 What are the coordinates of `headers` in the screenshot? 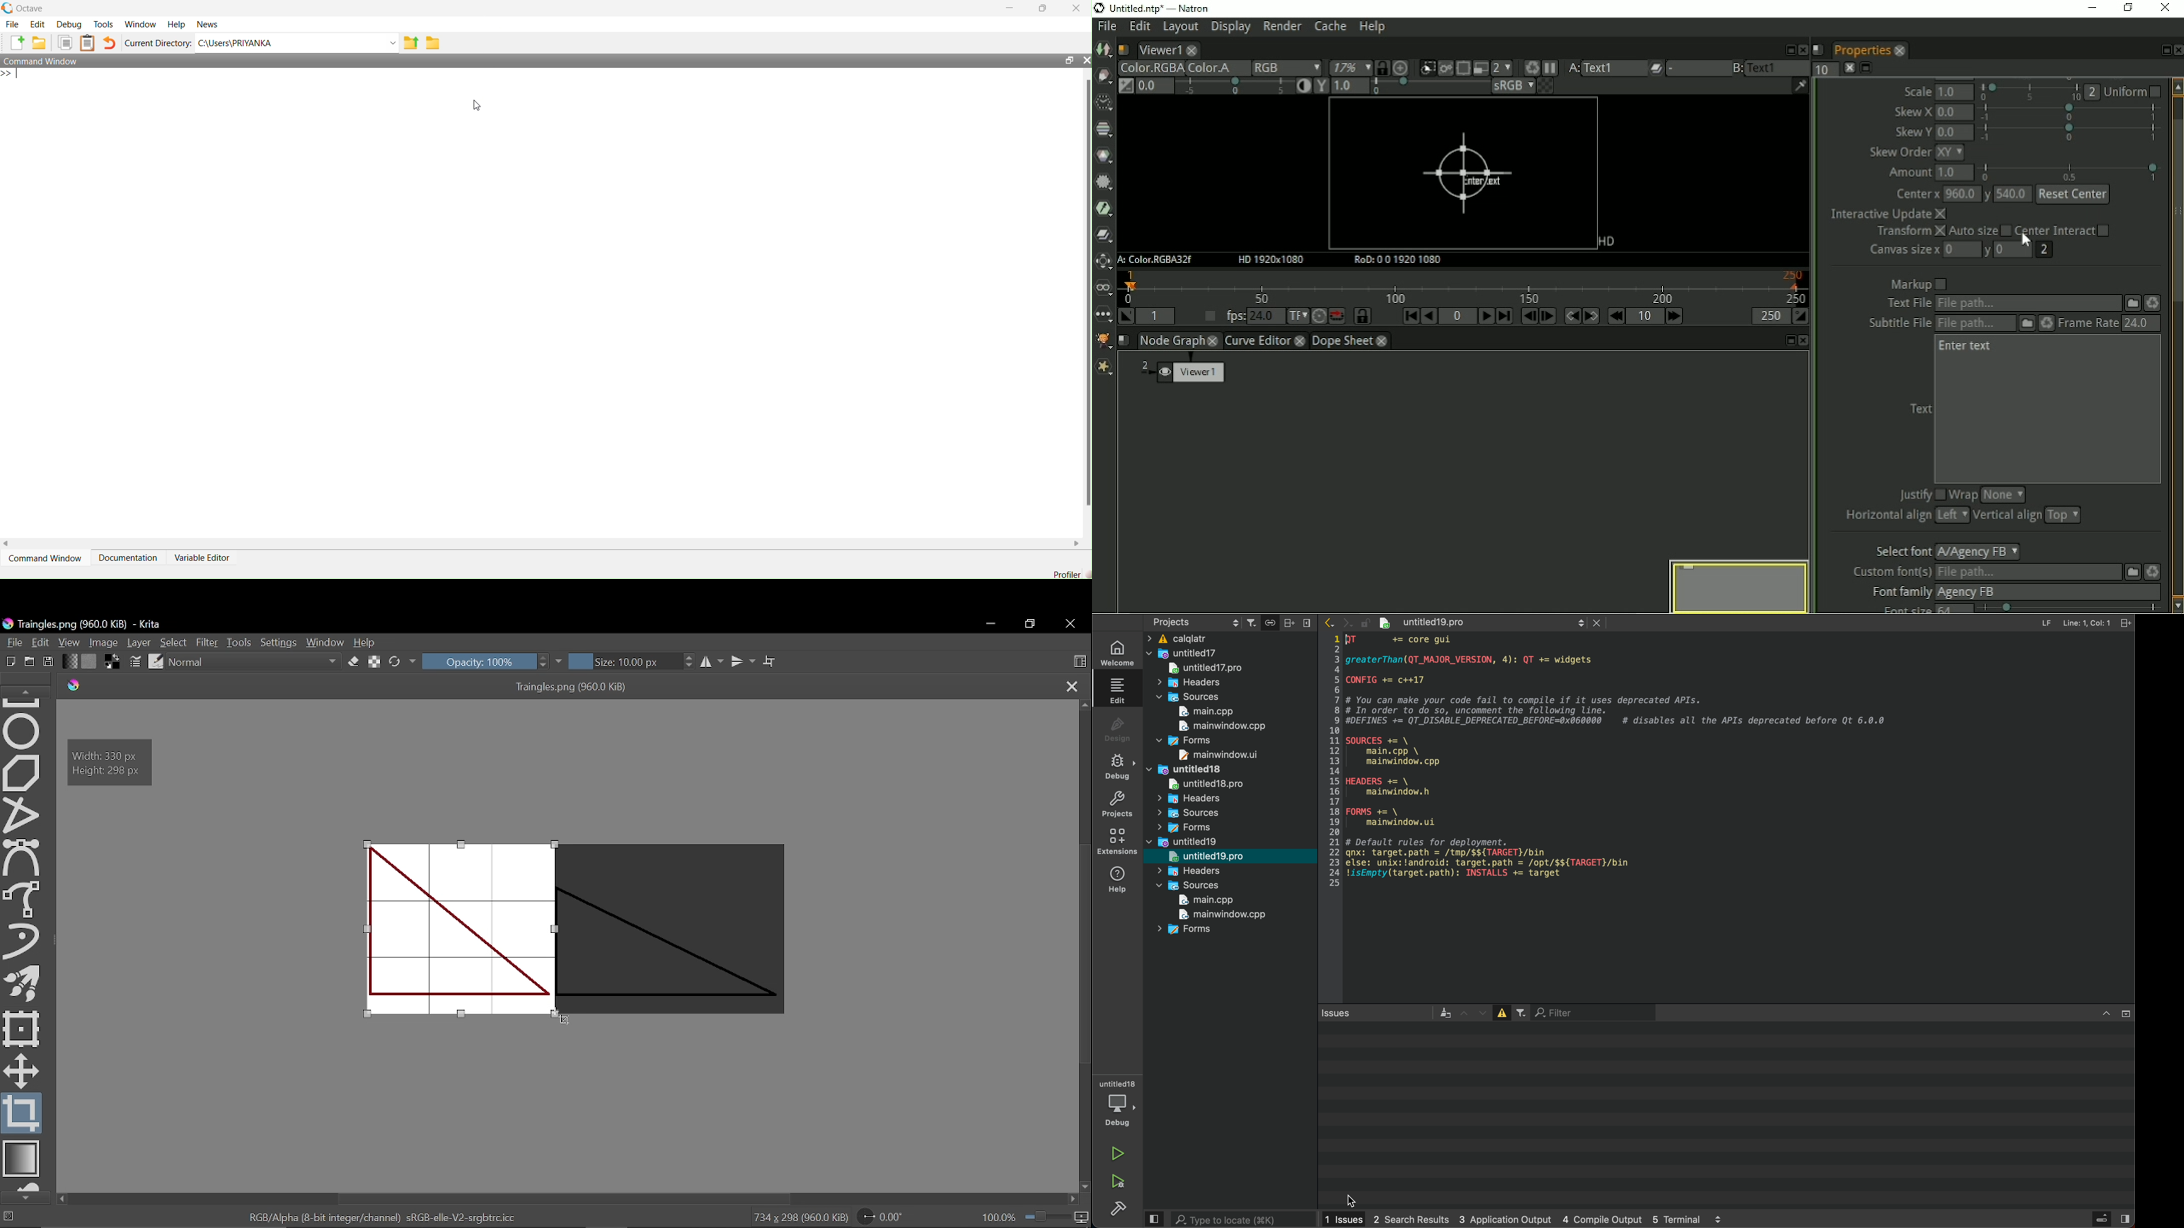 It's located at (1192, 800).